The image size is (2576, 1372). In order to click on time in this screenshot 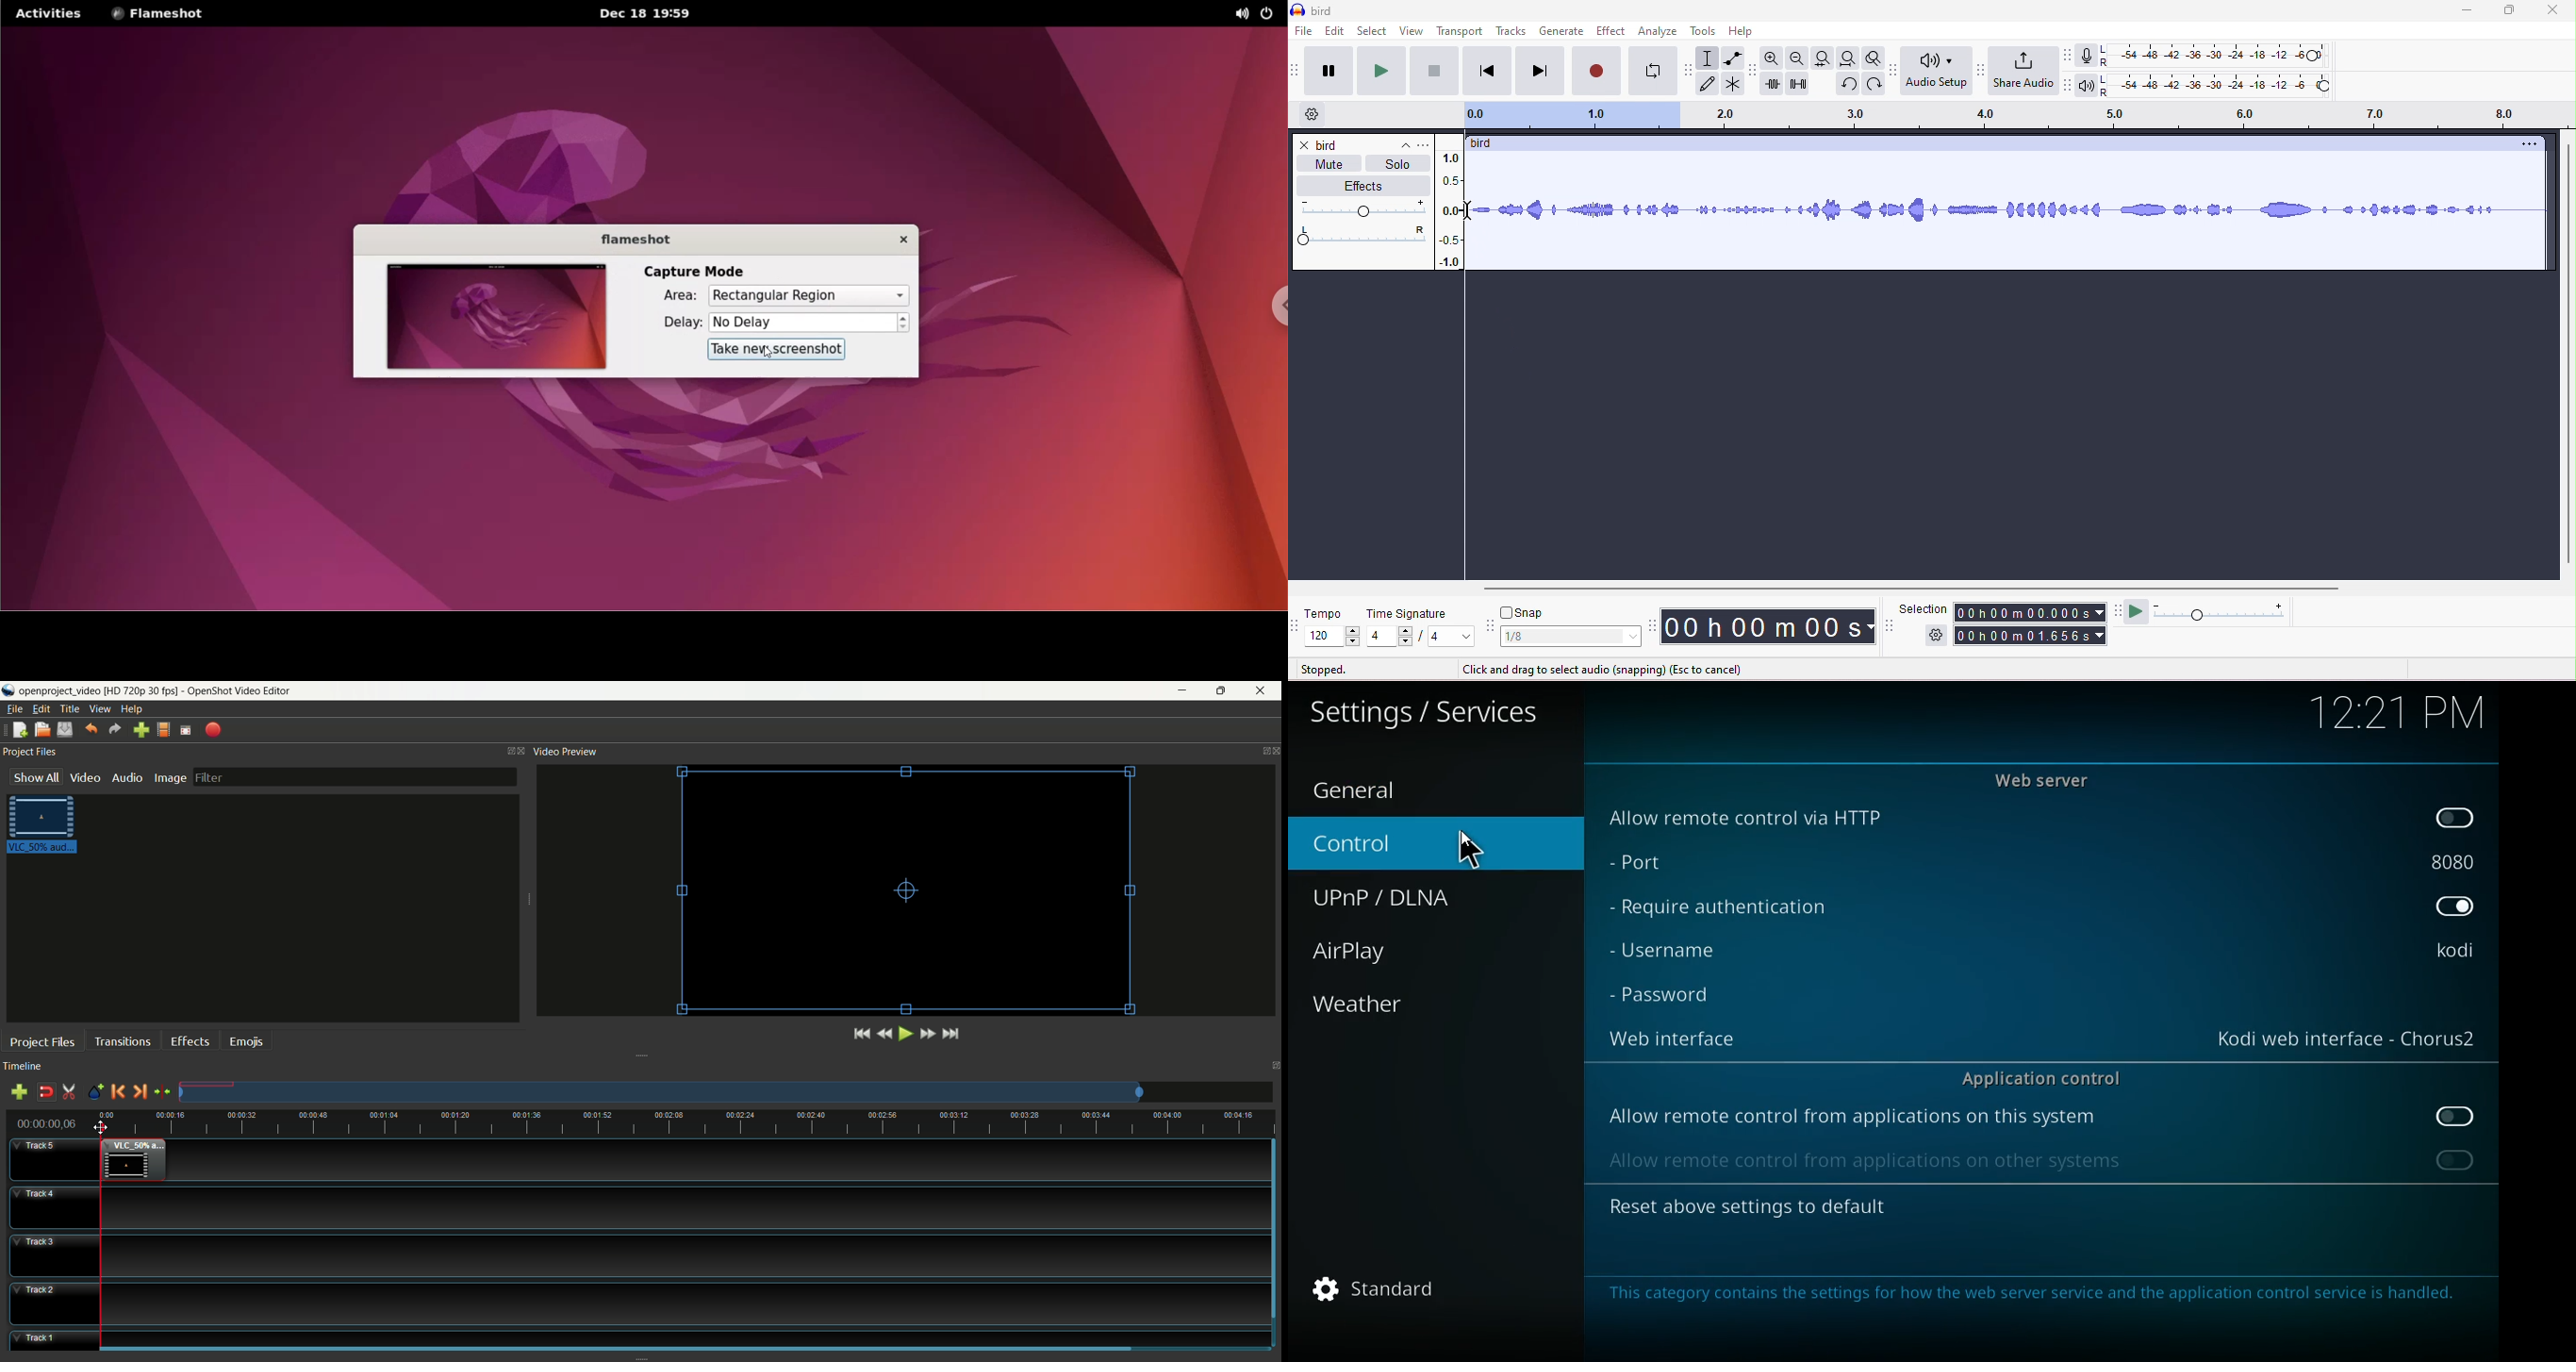, I will do `click(2397, 715)`.